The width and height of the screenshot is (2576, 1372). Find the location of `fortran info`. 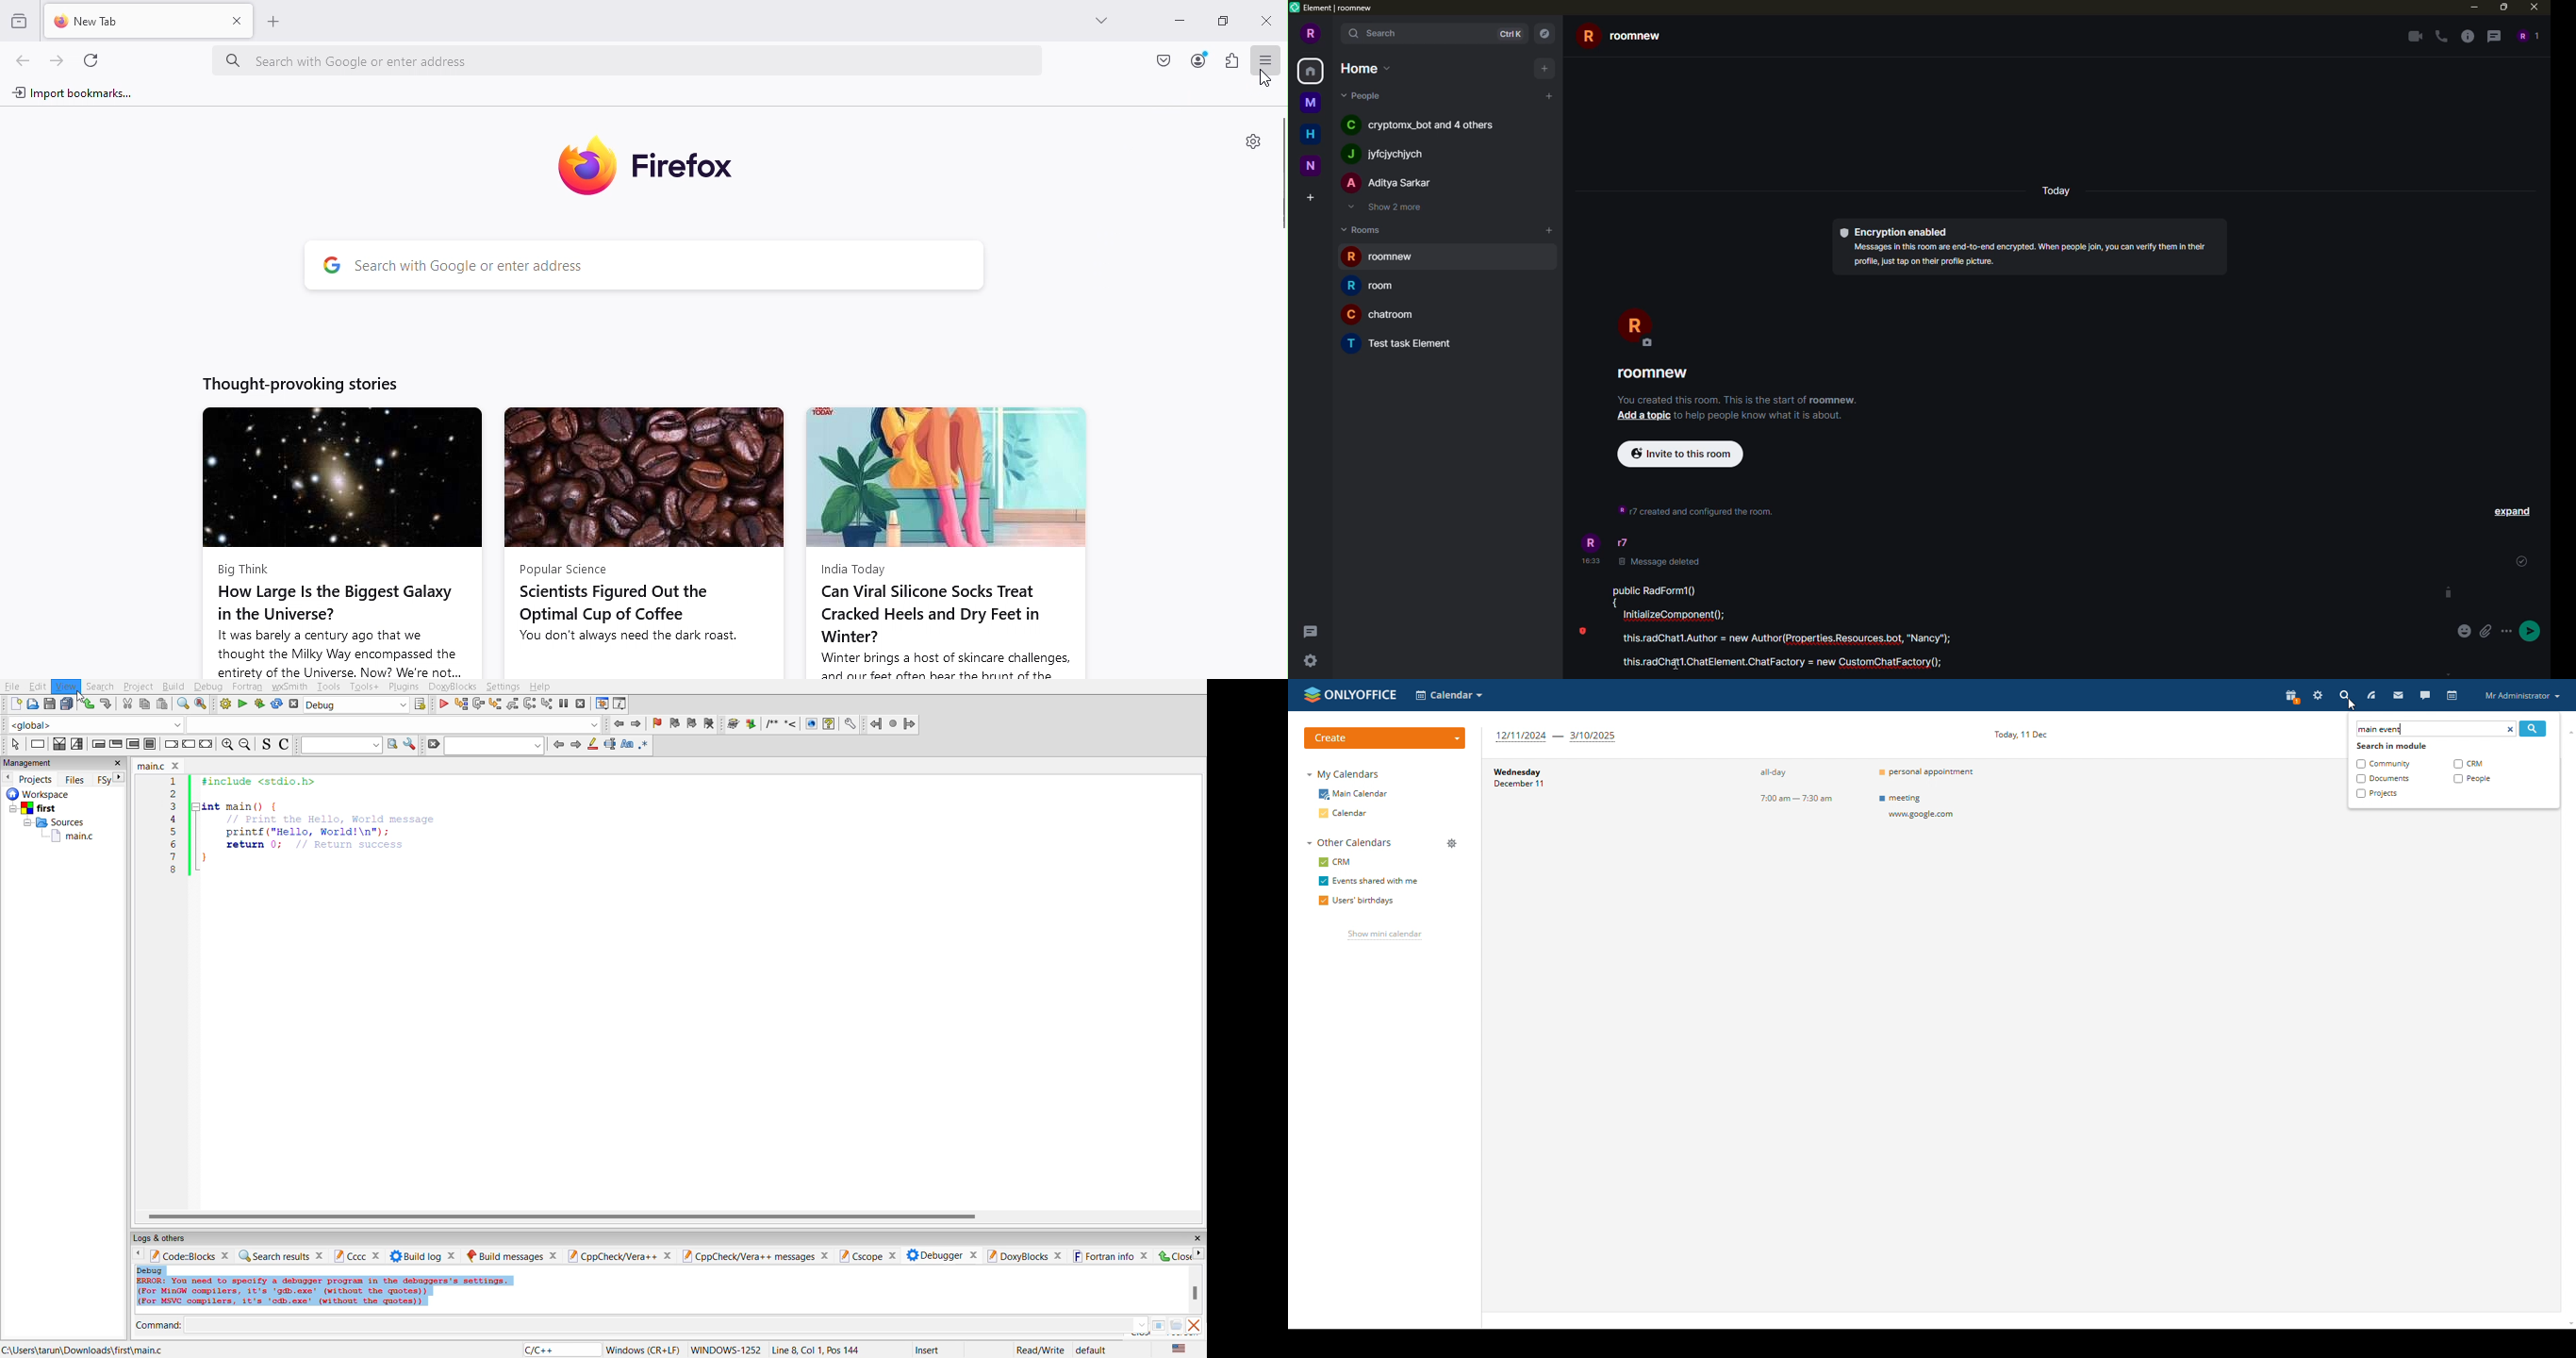

fortran info is located at coordinates (1111, 1254).